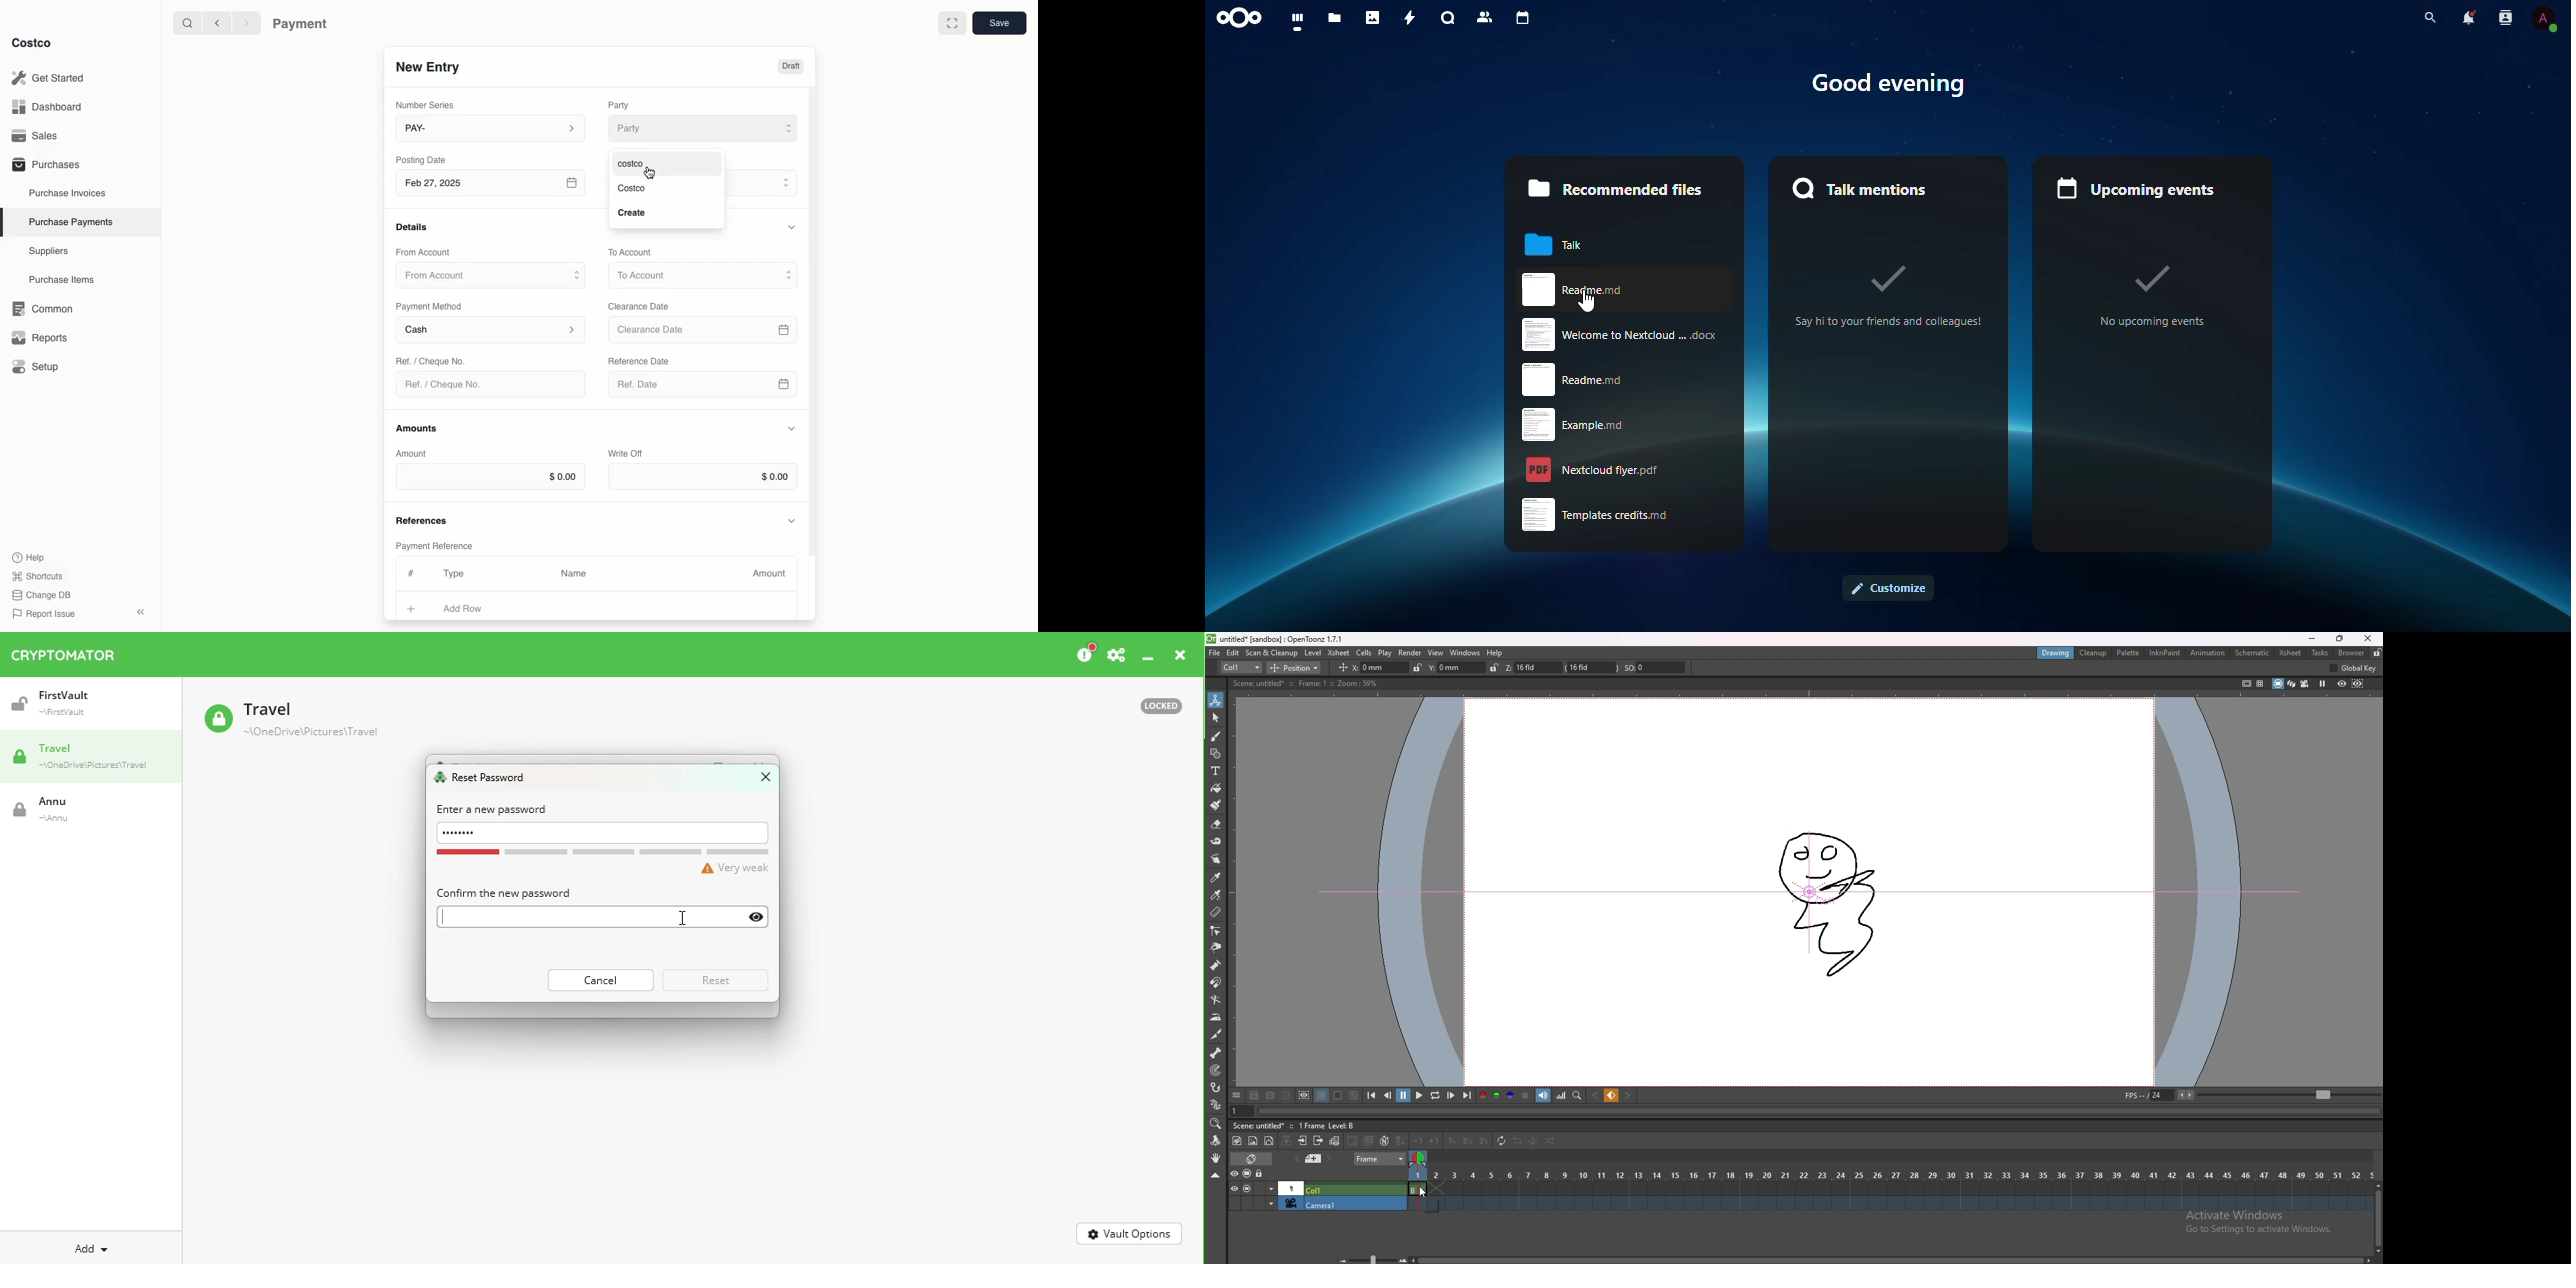 This screenshot has width=2576, height=1288. What do you see at coordinates (791, 66) in the screenshot?
I see `Draft` at bounding box center [791, 66].